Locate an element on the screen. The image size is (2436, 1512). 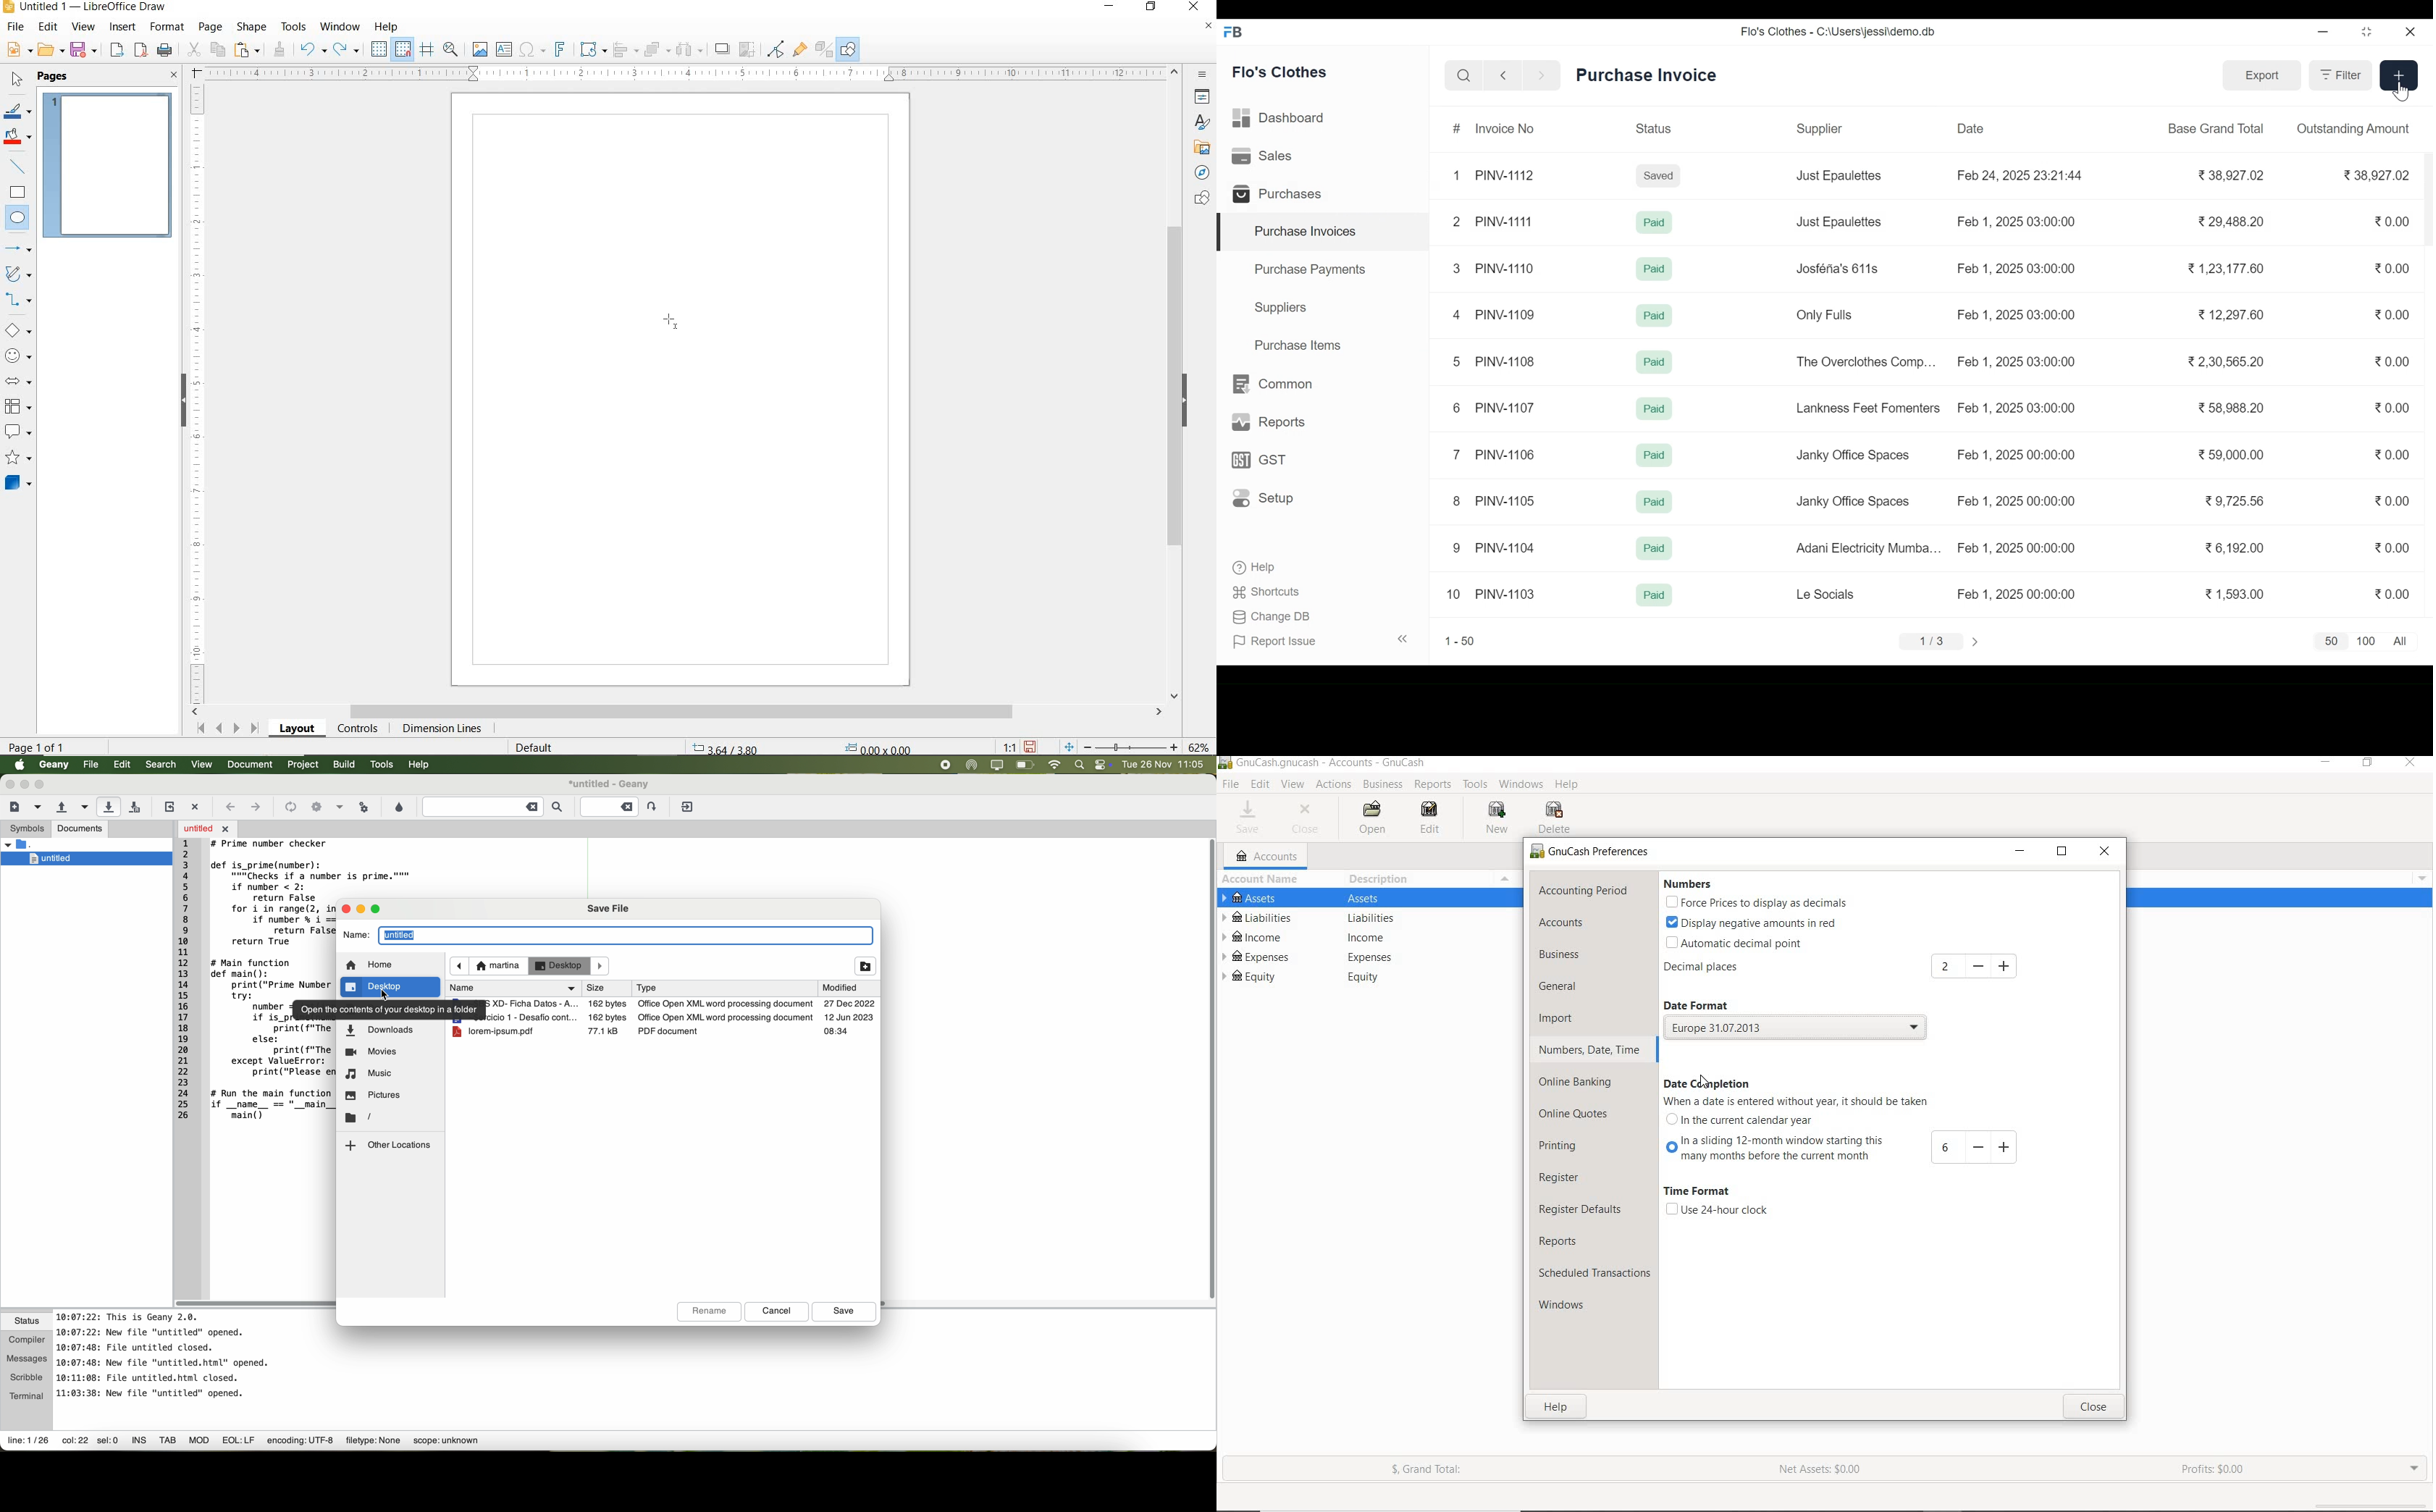
PINV-1111 is located at coordinates (1506, 217).